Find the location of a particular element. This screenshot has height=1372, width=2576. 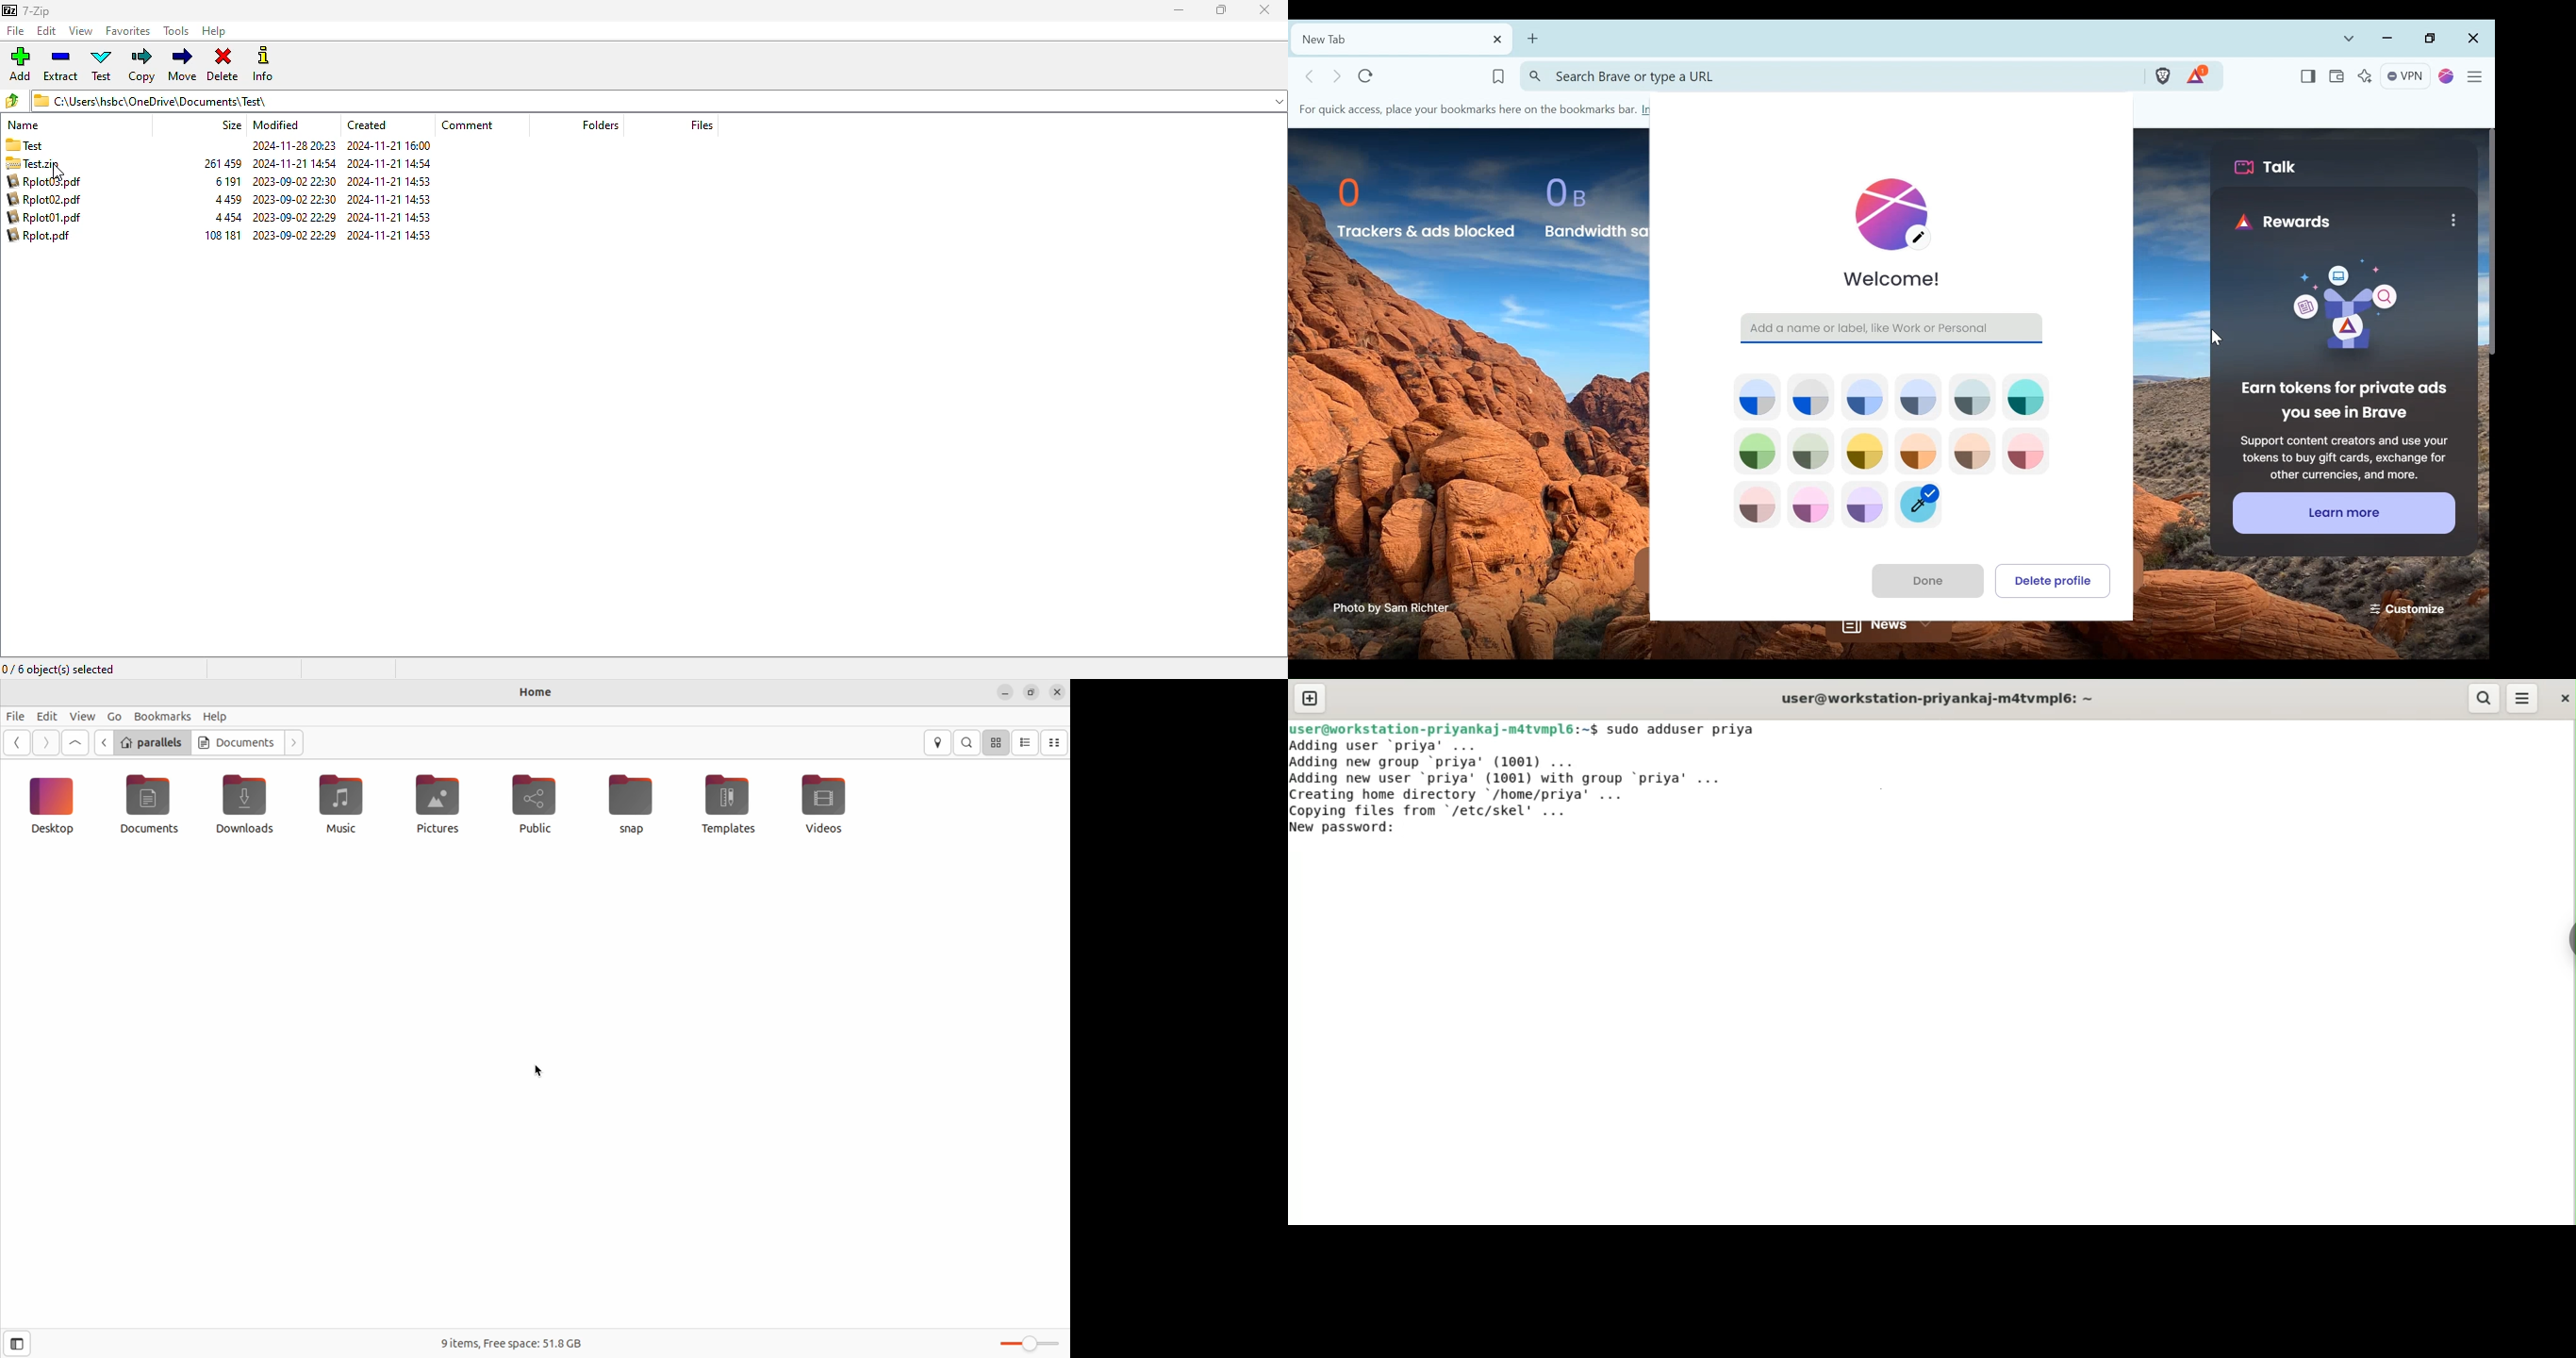

move is located at coordinates (183, 64).